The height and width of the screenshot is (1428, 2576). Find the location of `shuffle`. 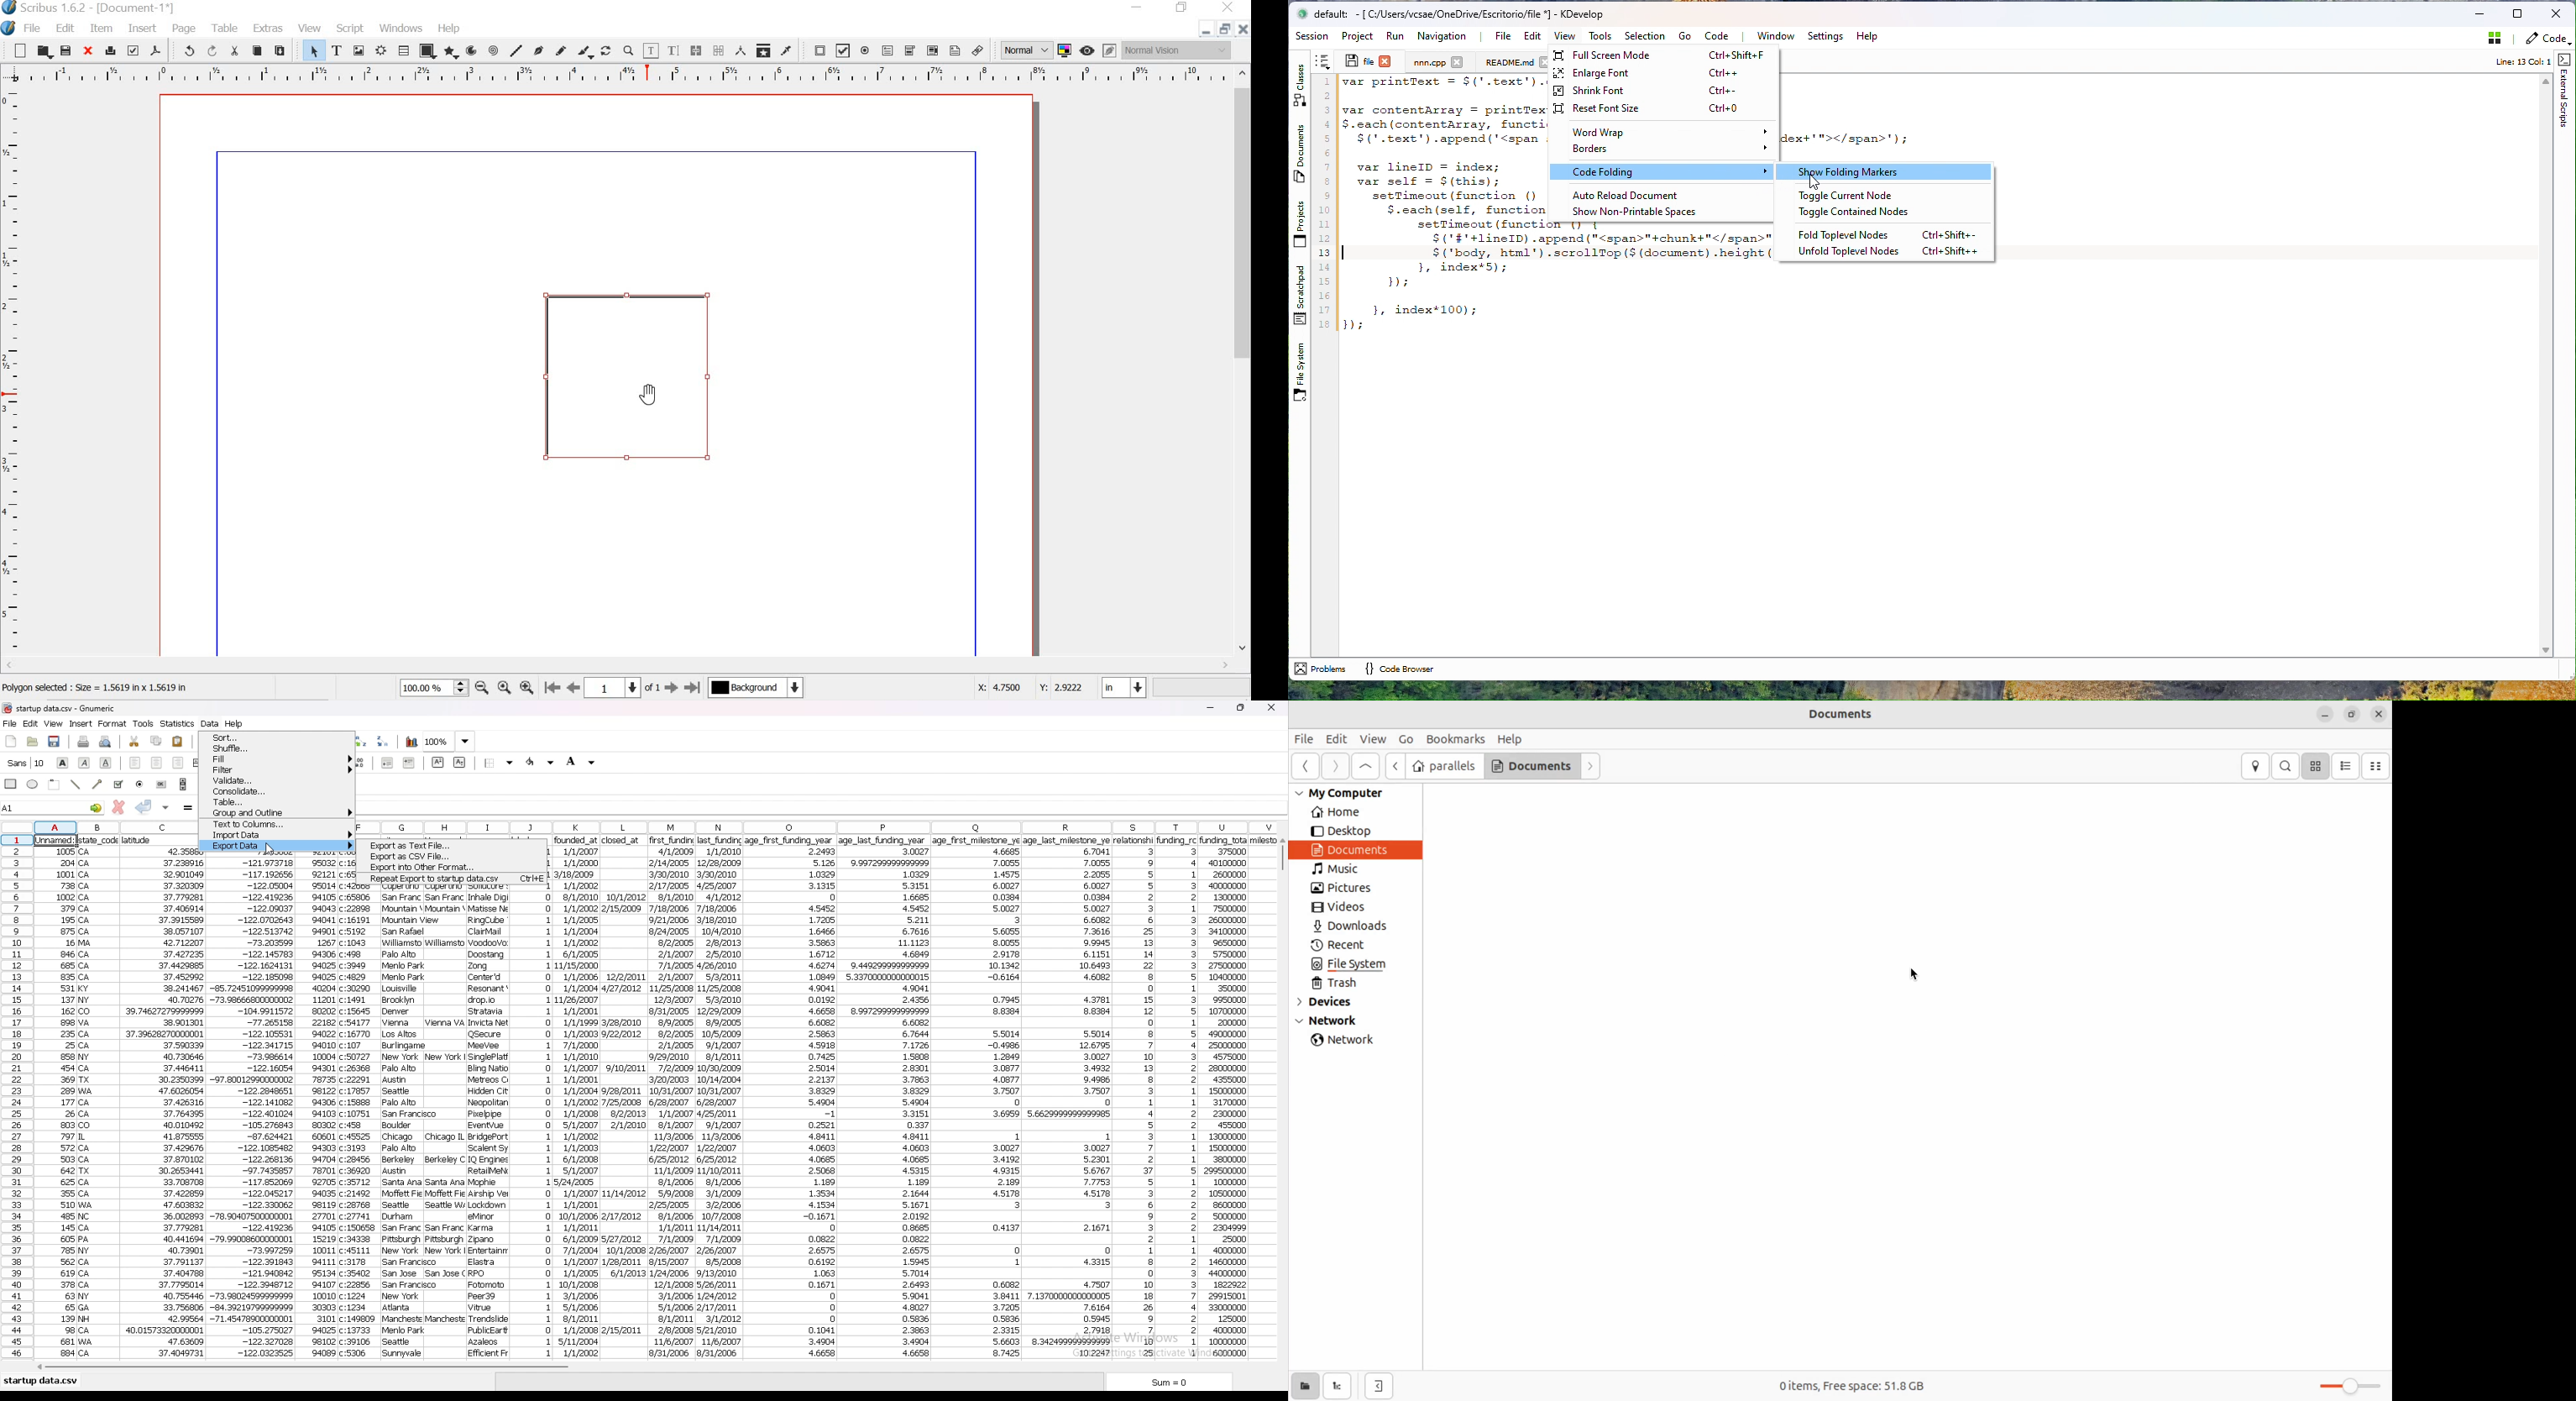

shuffle is located at coordinates (278, 748).